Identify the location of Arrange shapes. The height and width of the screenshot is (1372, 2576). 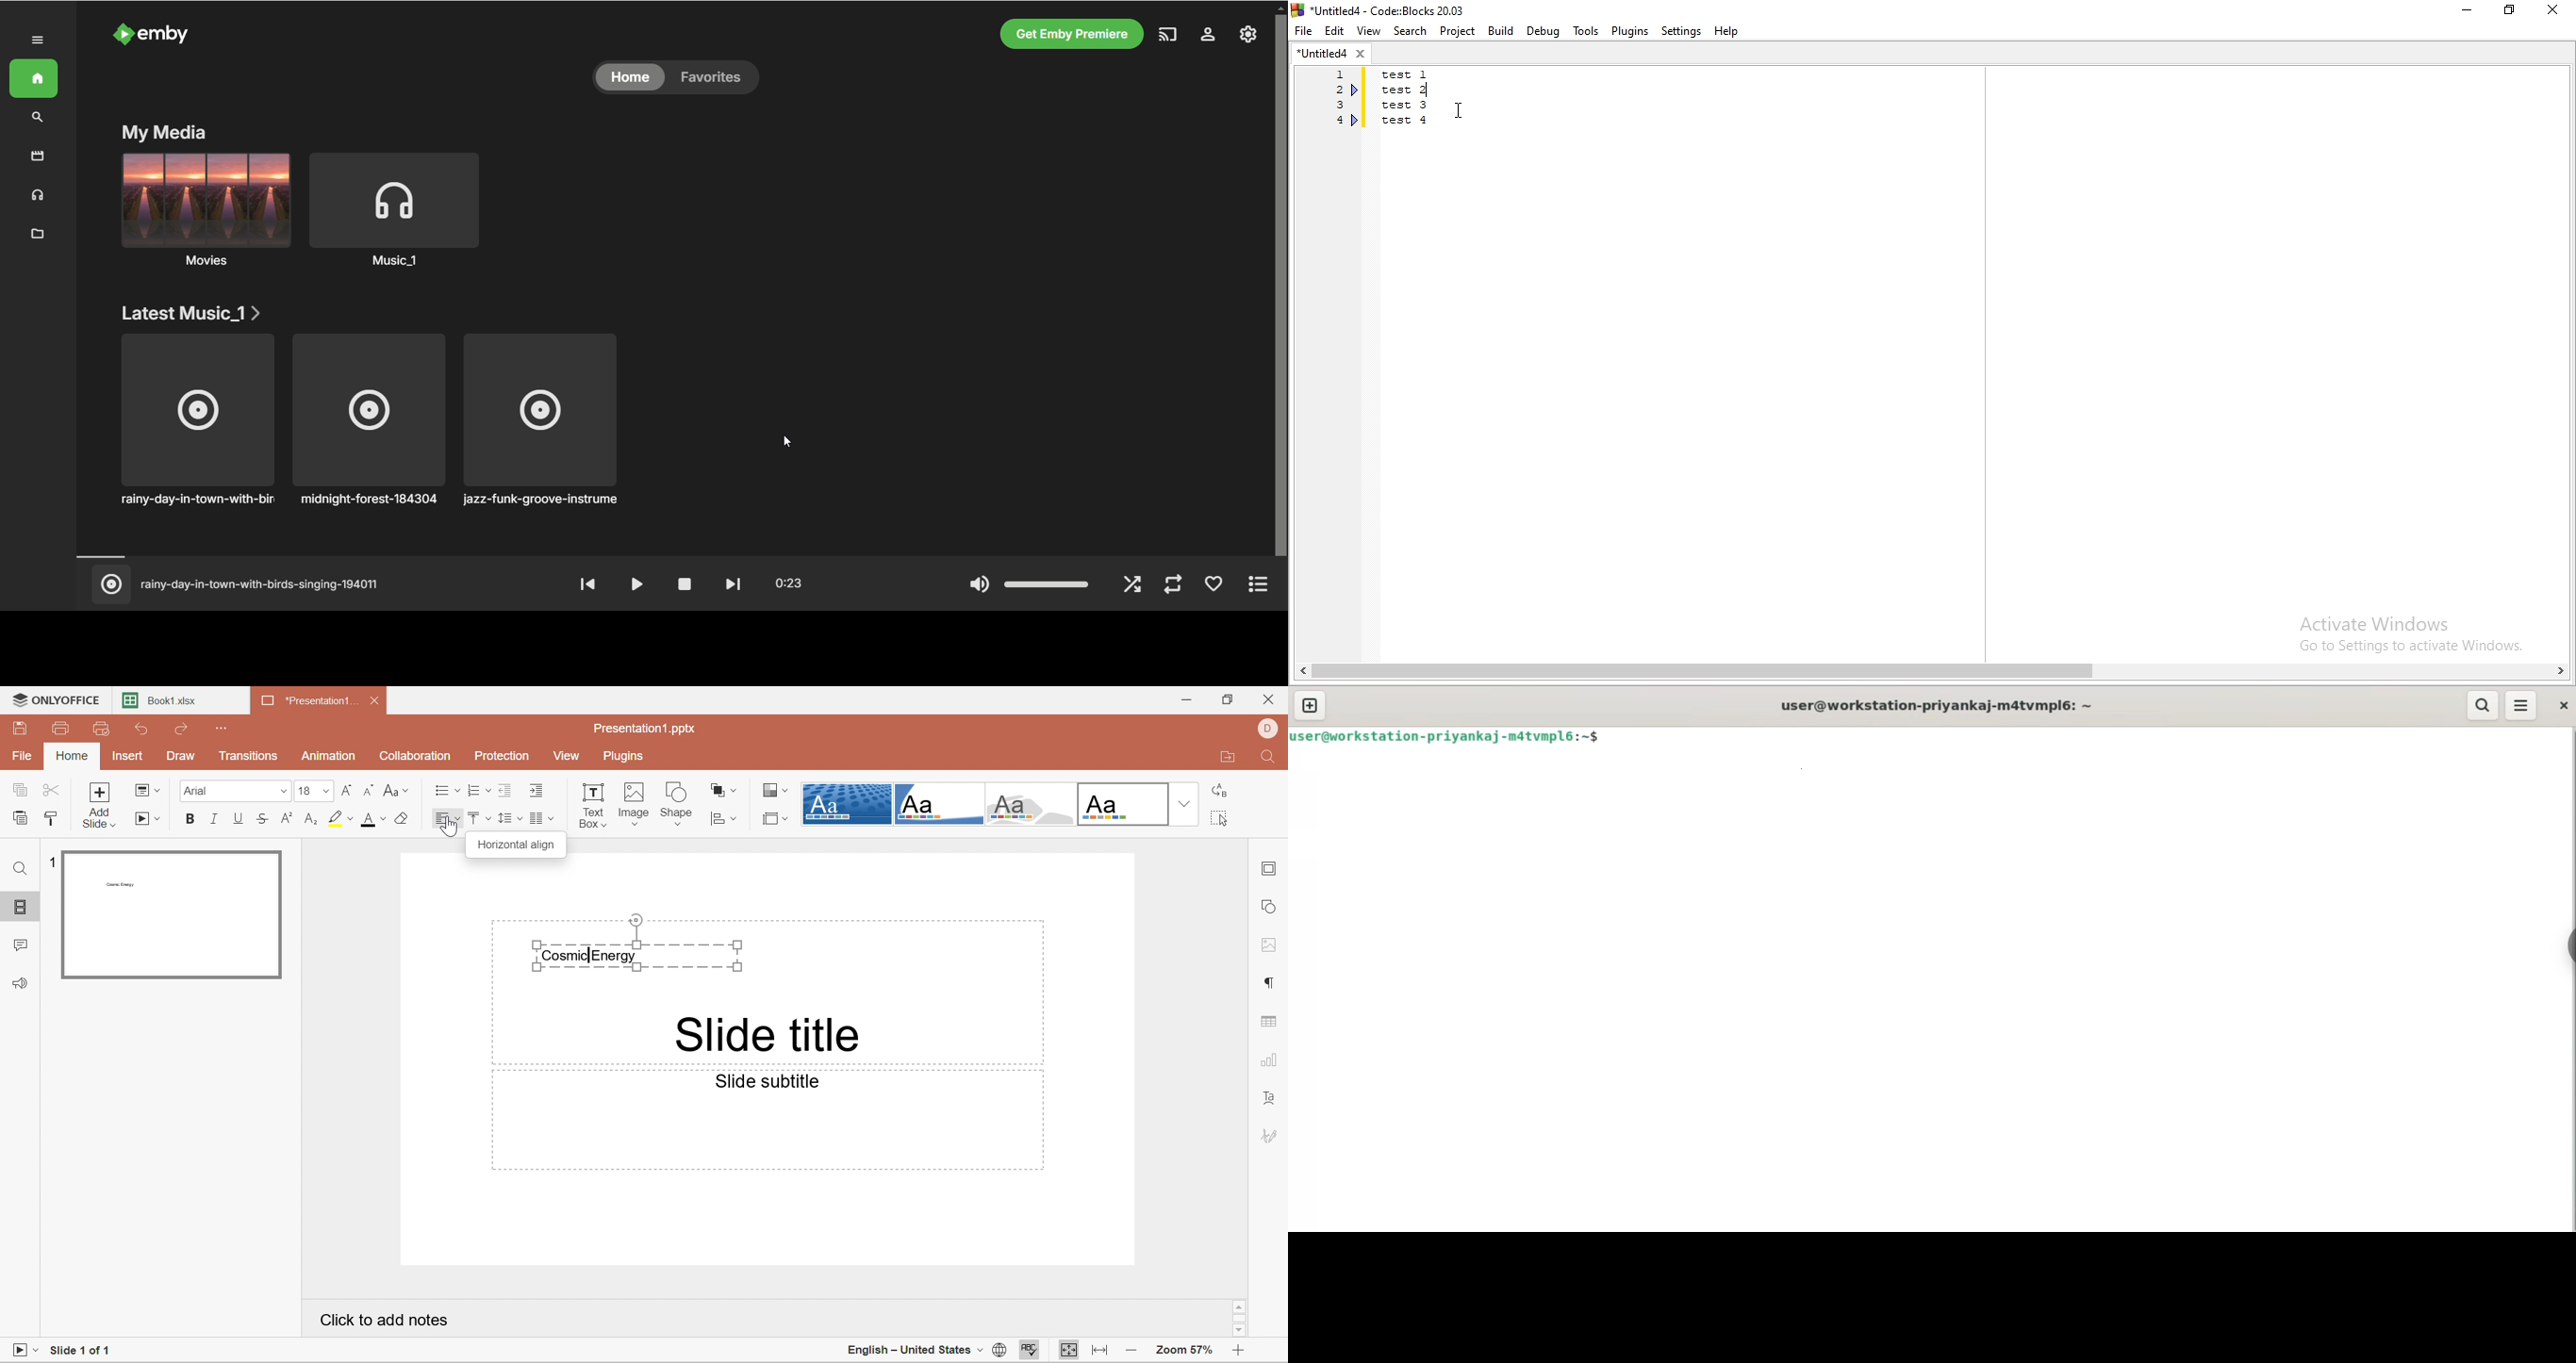
(723, 789).